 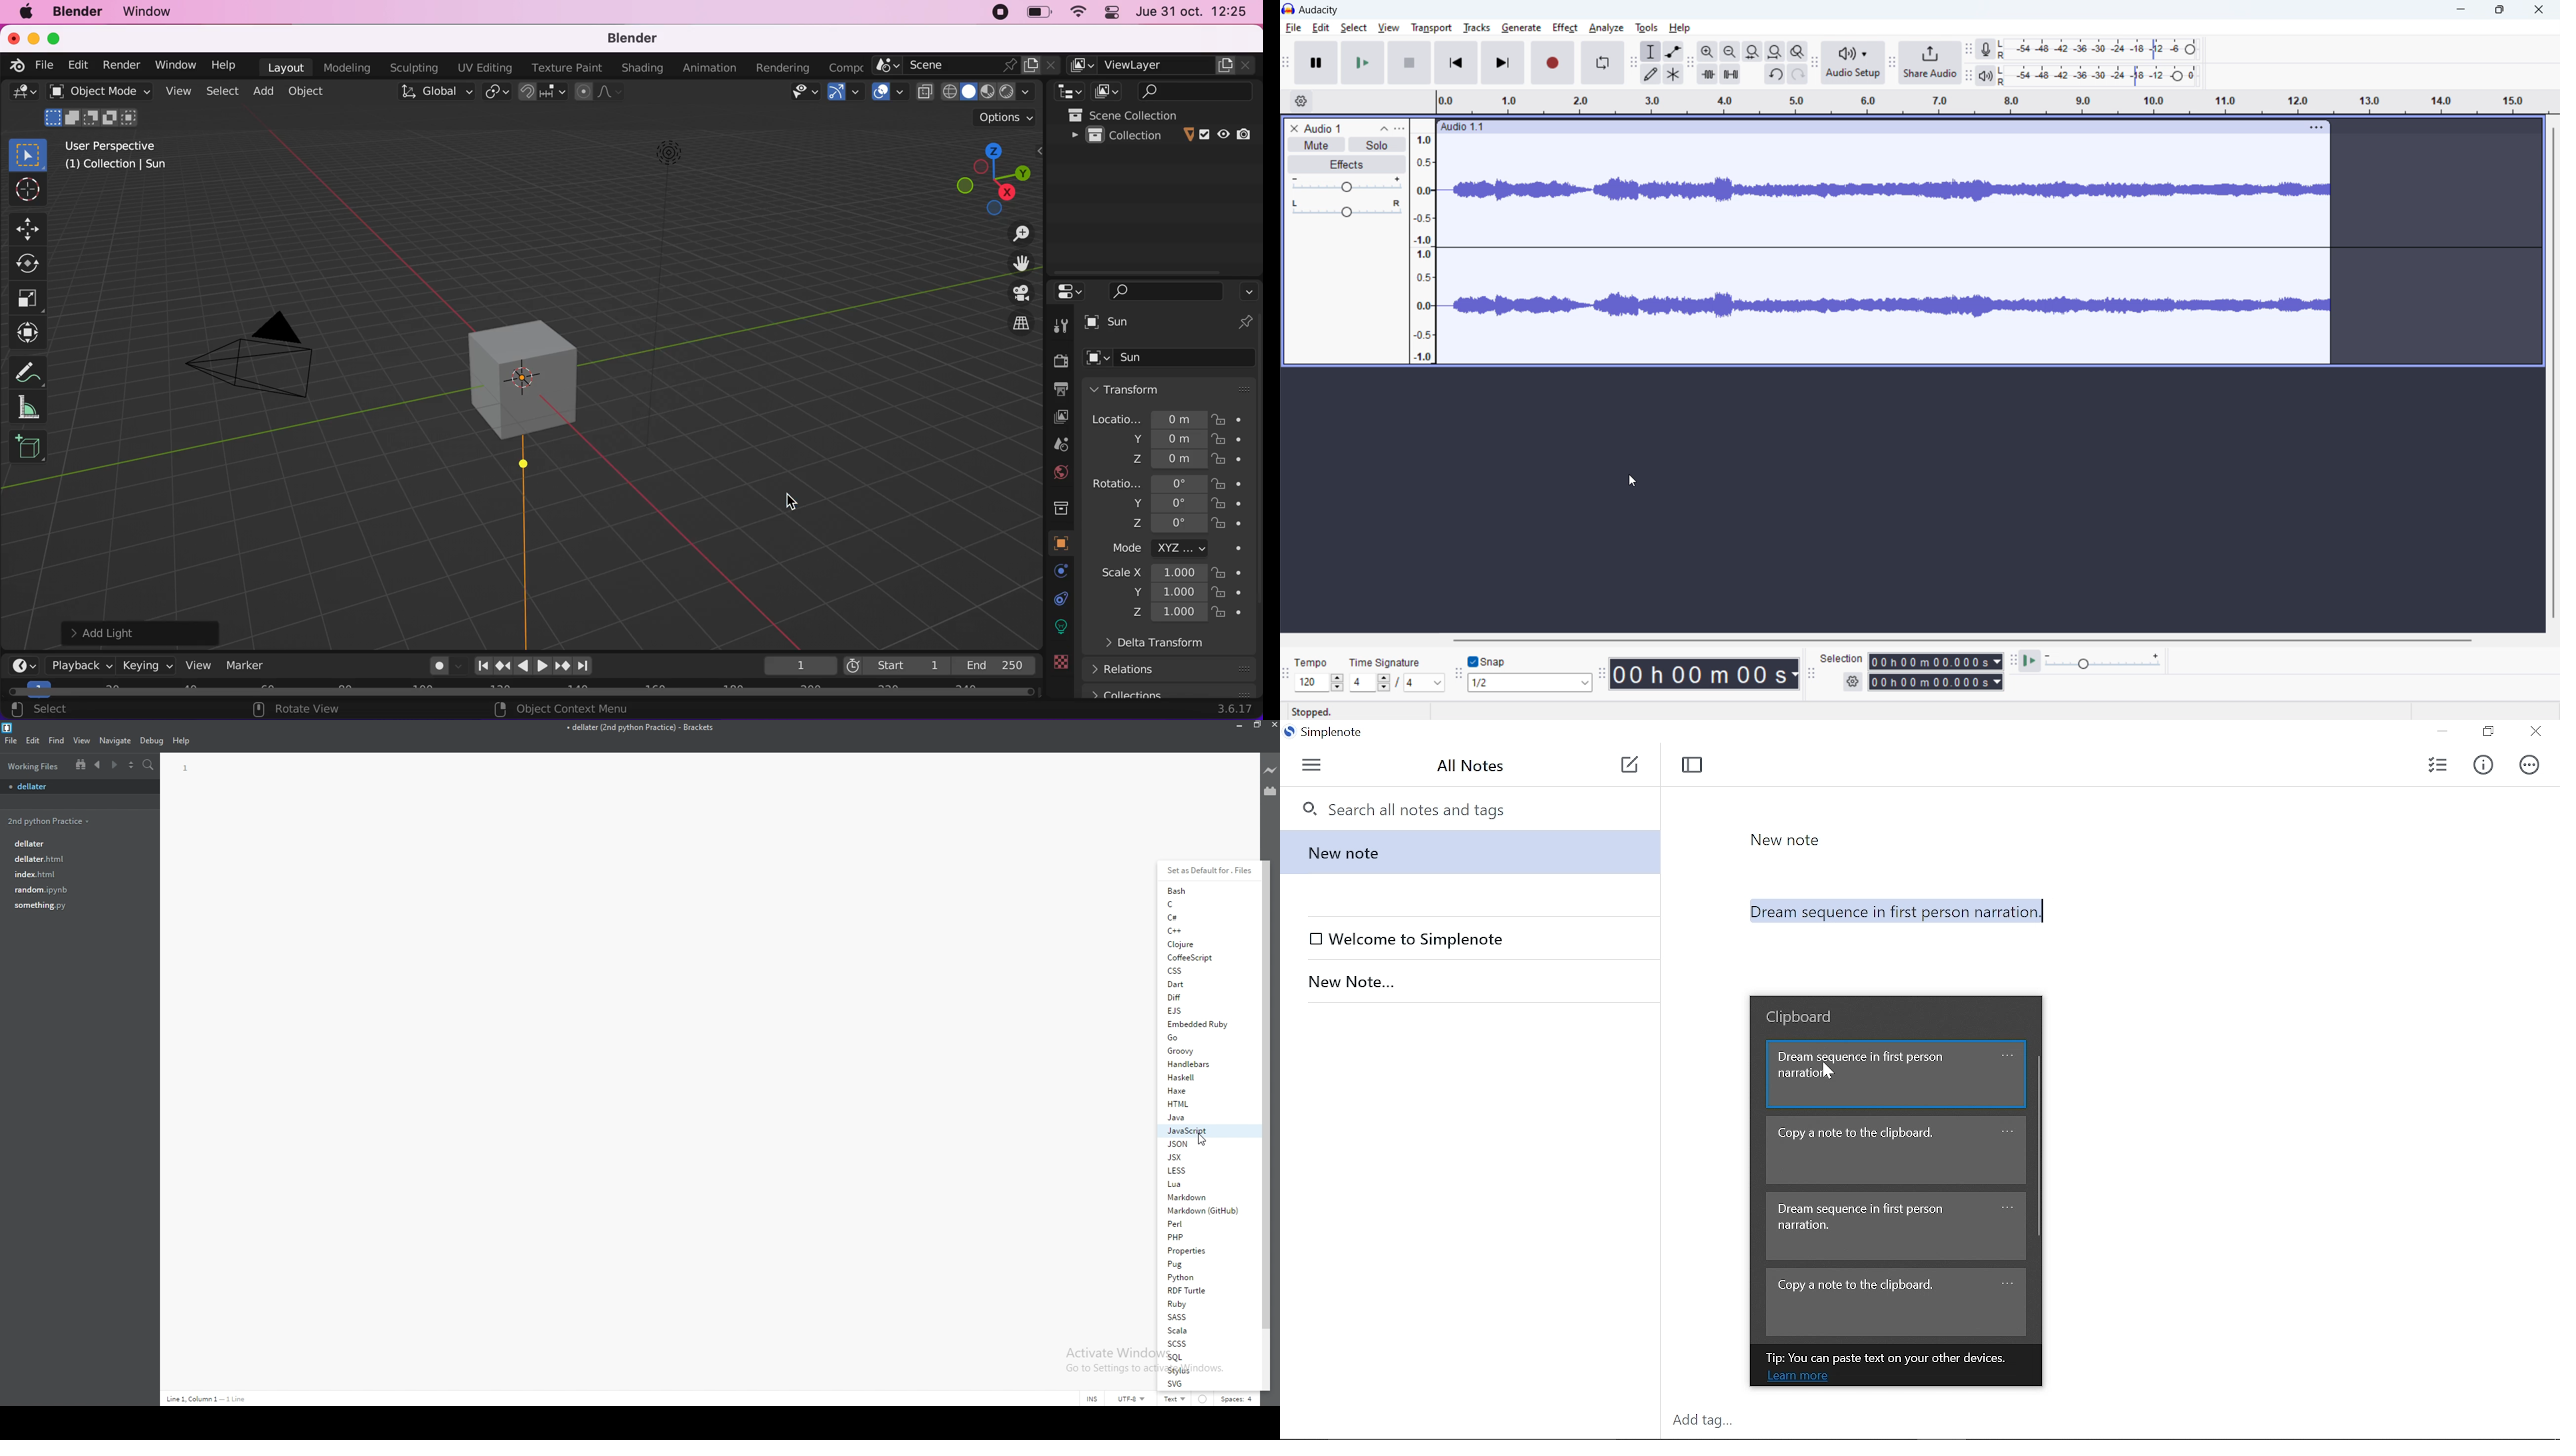 What do you see at coordinates (1205, 1131) in the screenshot?
I see `javascript` at bounding box center [1205, 1131].